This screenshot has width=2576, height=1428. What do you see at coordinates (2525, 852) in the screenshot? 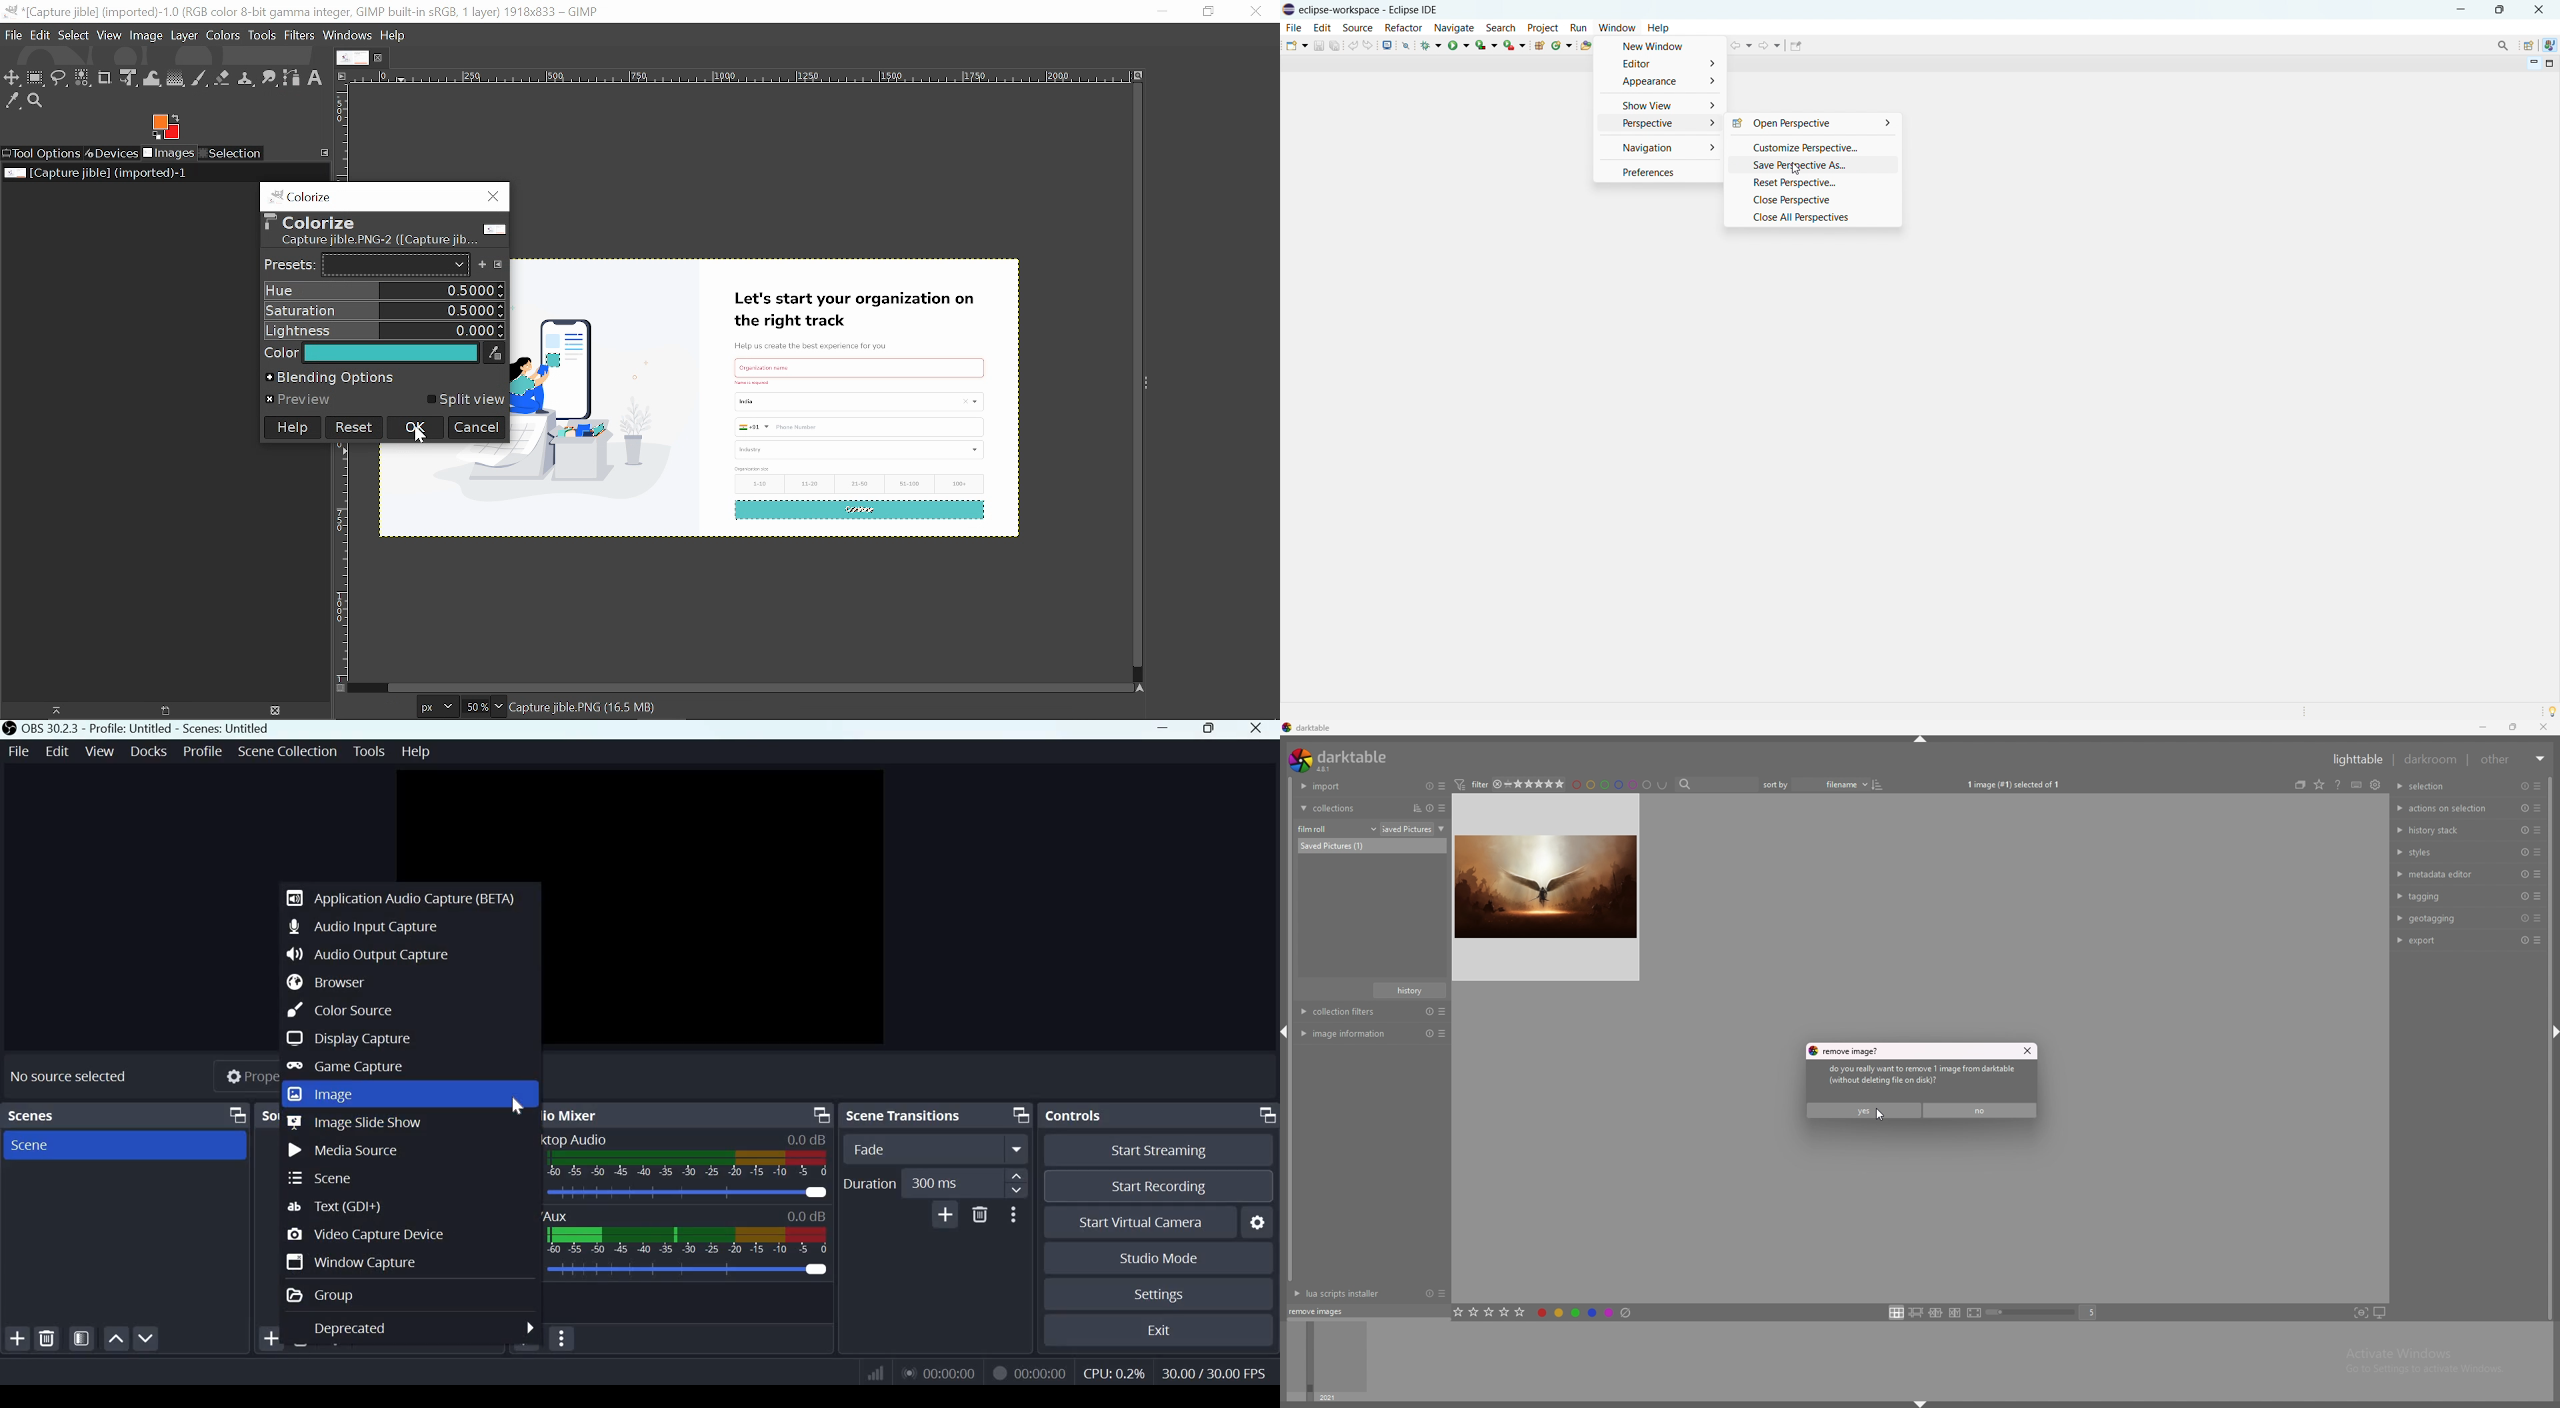
I see `reset` at bounding box center [2525, 852].